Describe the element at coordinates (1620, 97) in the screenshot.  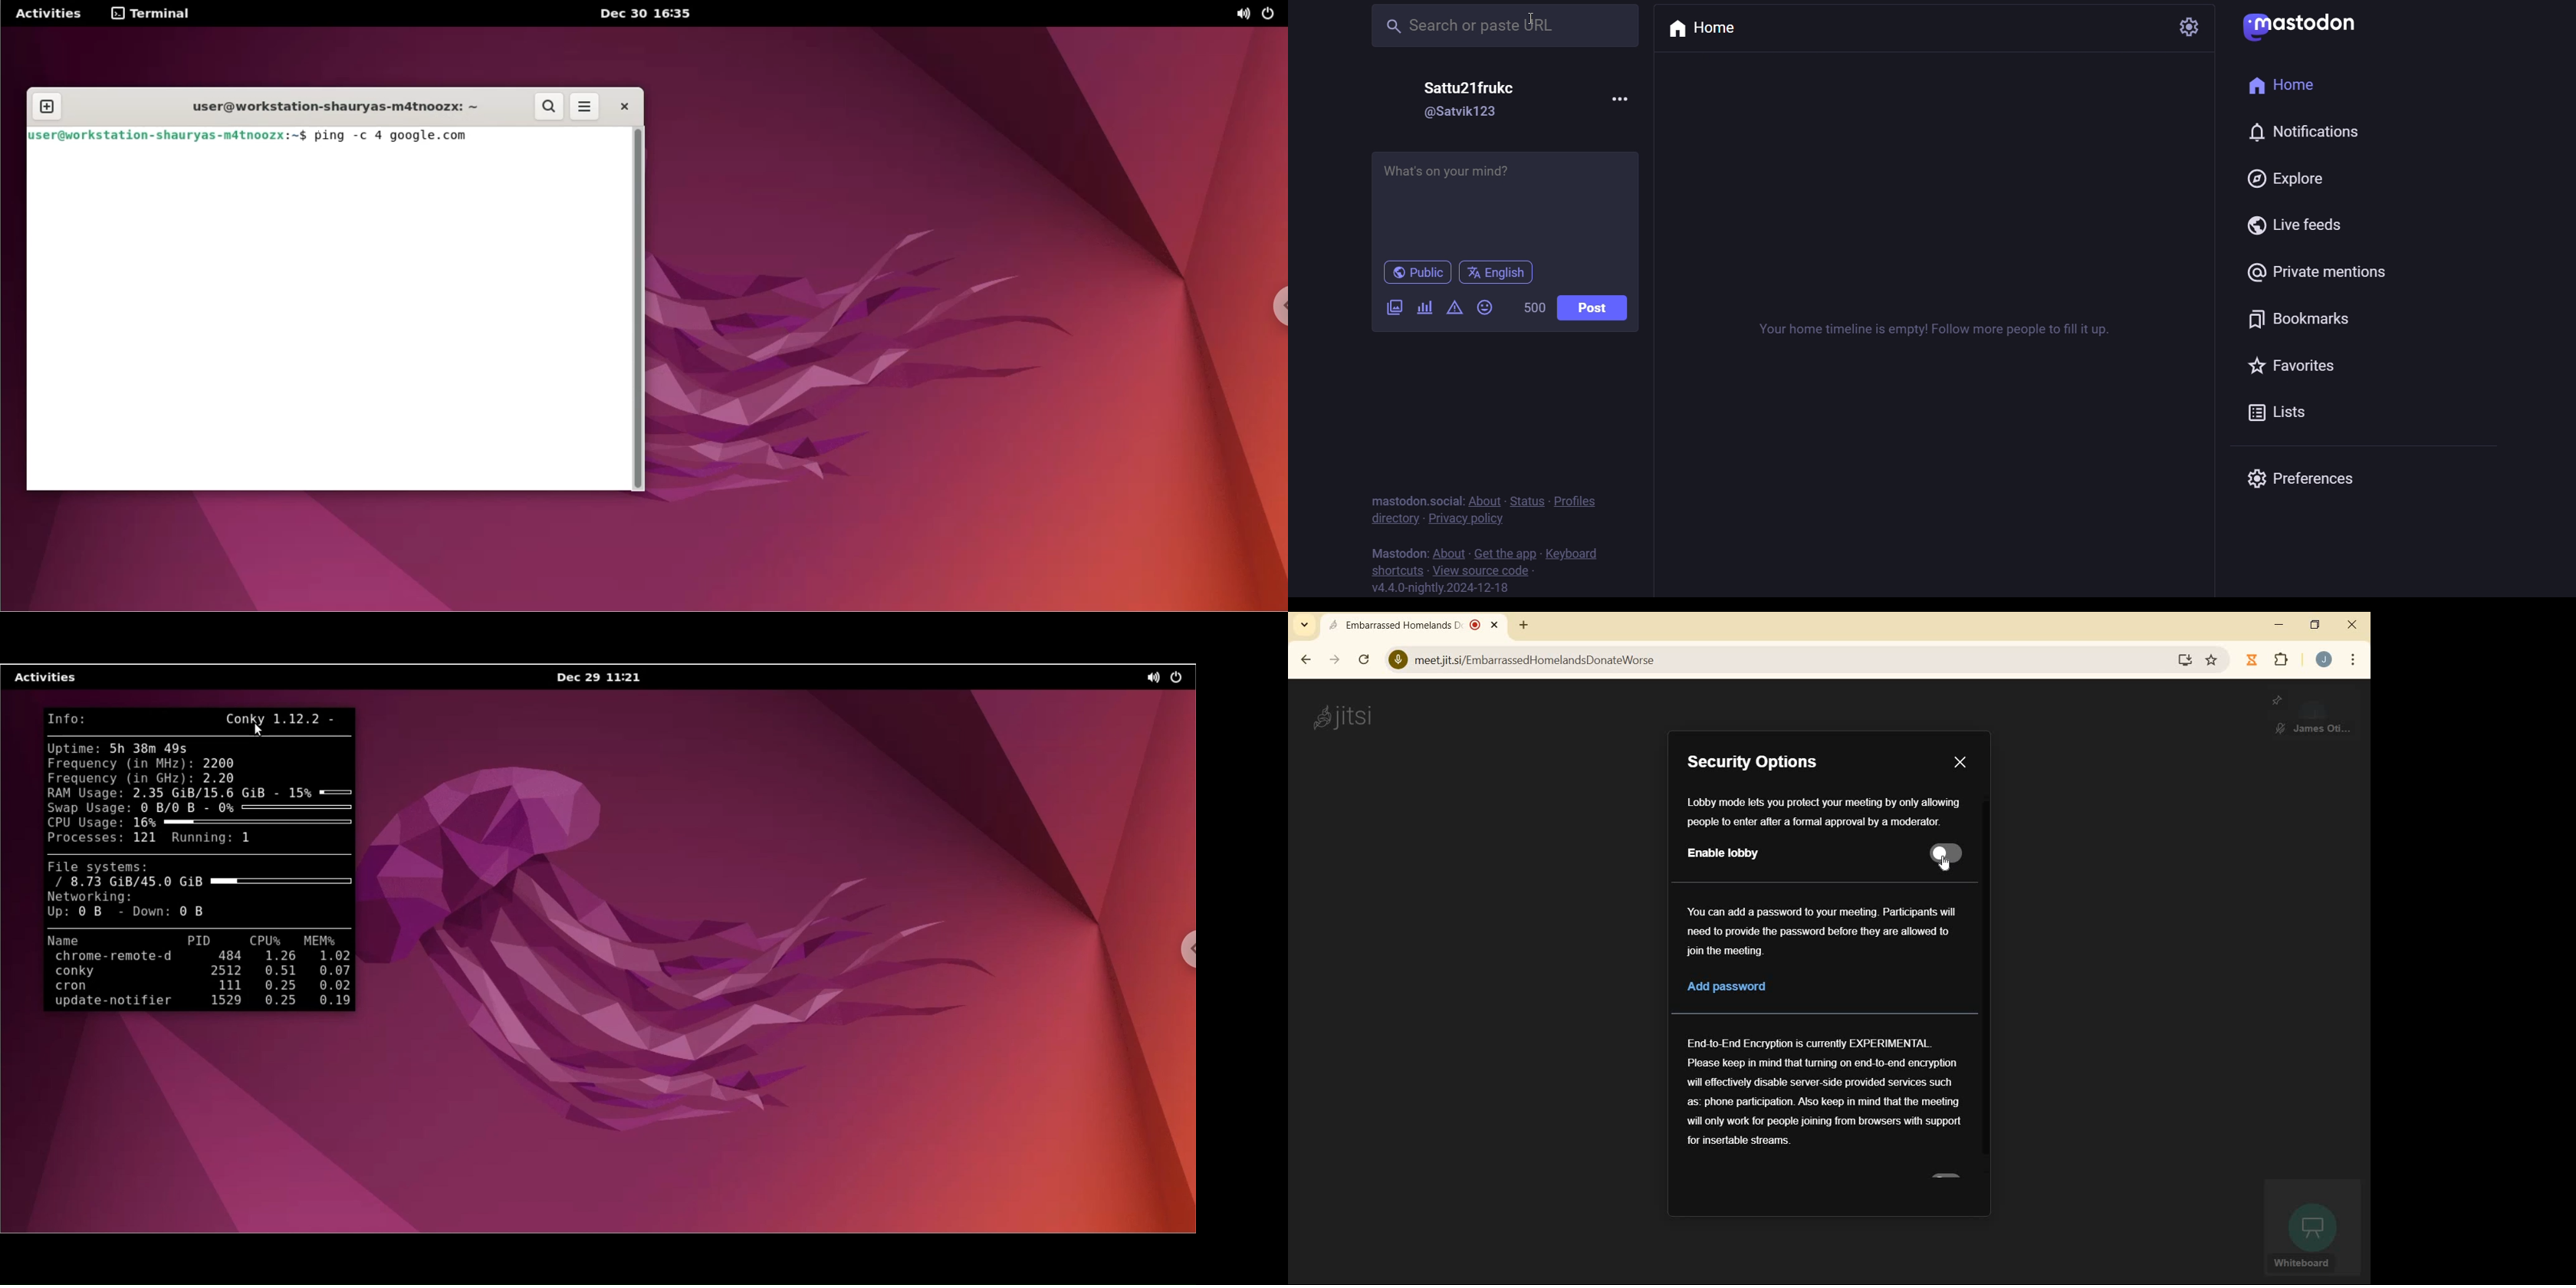
I see `more` at that location.